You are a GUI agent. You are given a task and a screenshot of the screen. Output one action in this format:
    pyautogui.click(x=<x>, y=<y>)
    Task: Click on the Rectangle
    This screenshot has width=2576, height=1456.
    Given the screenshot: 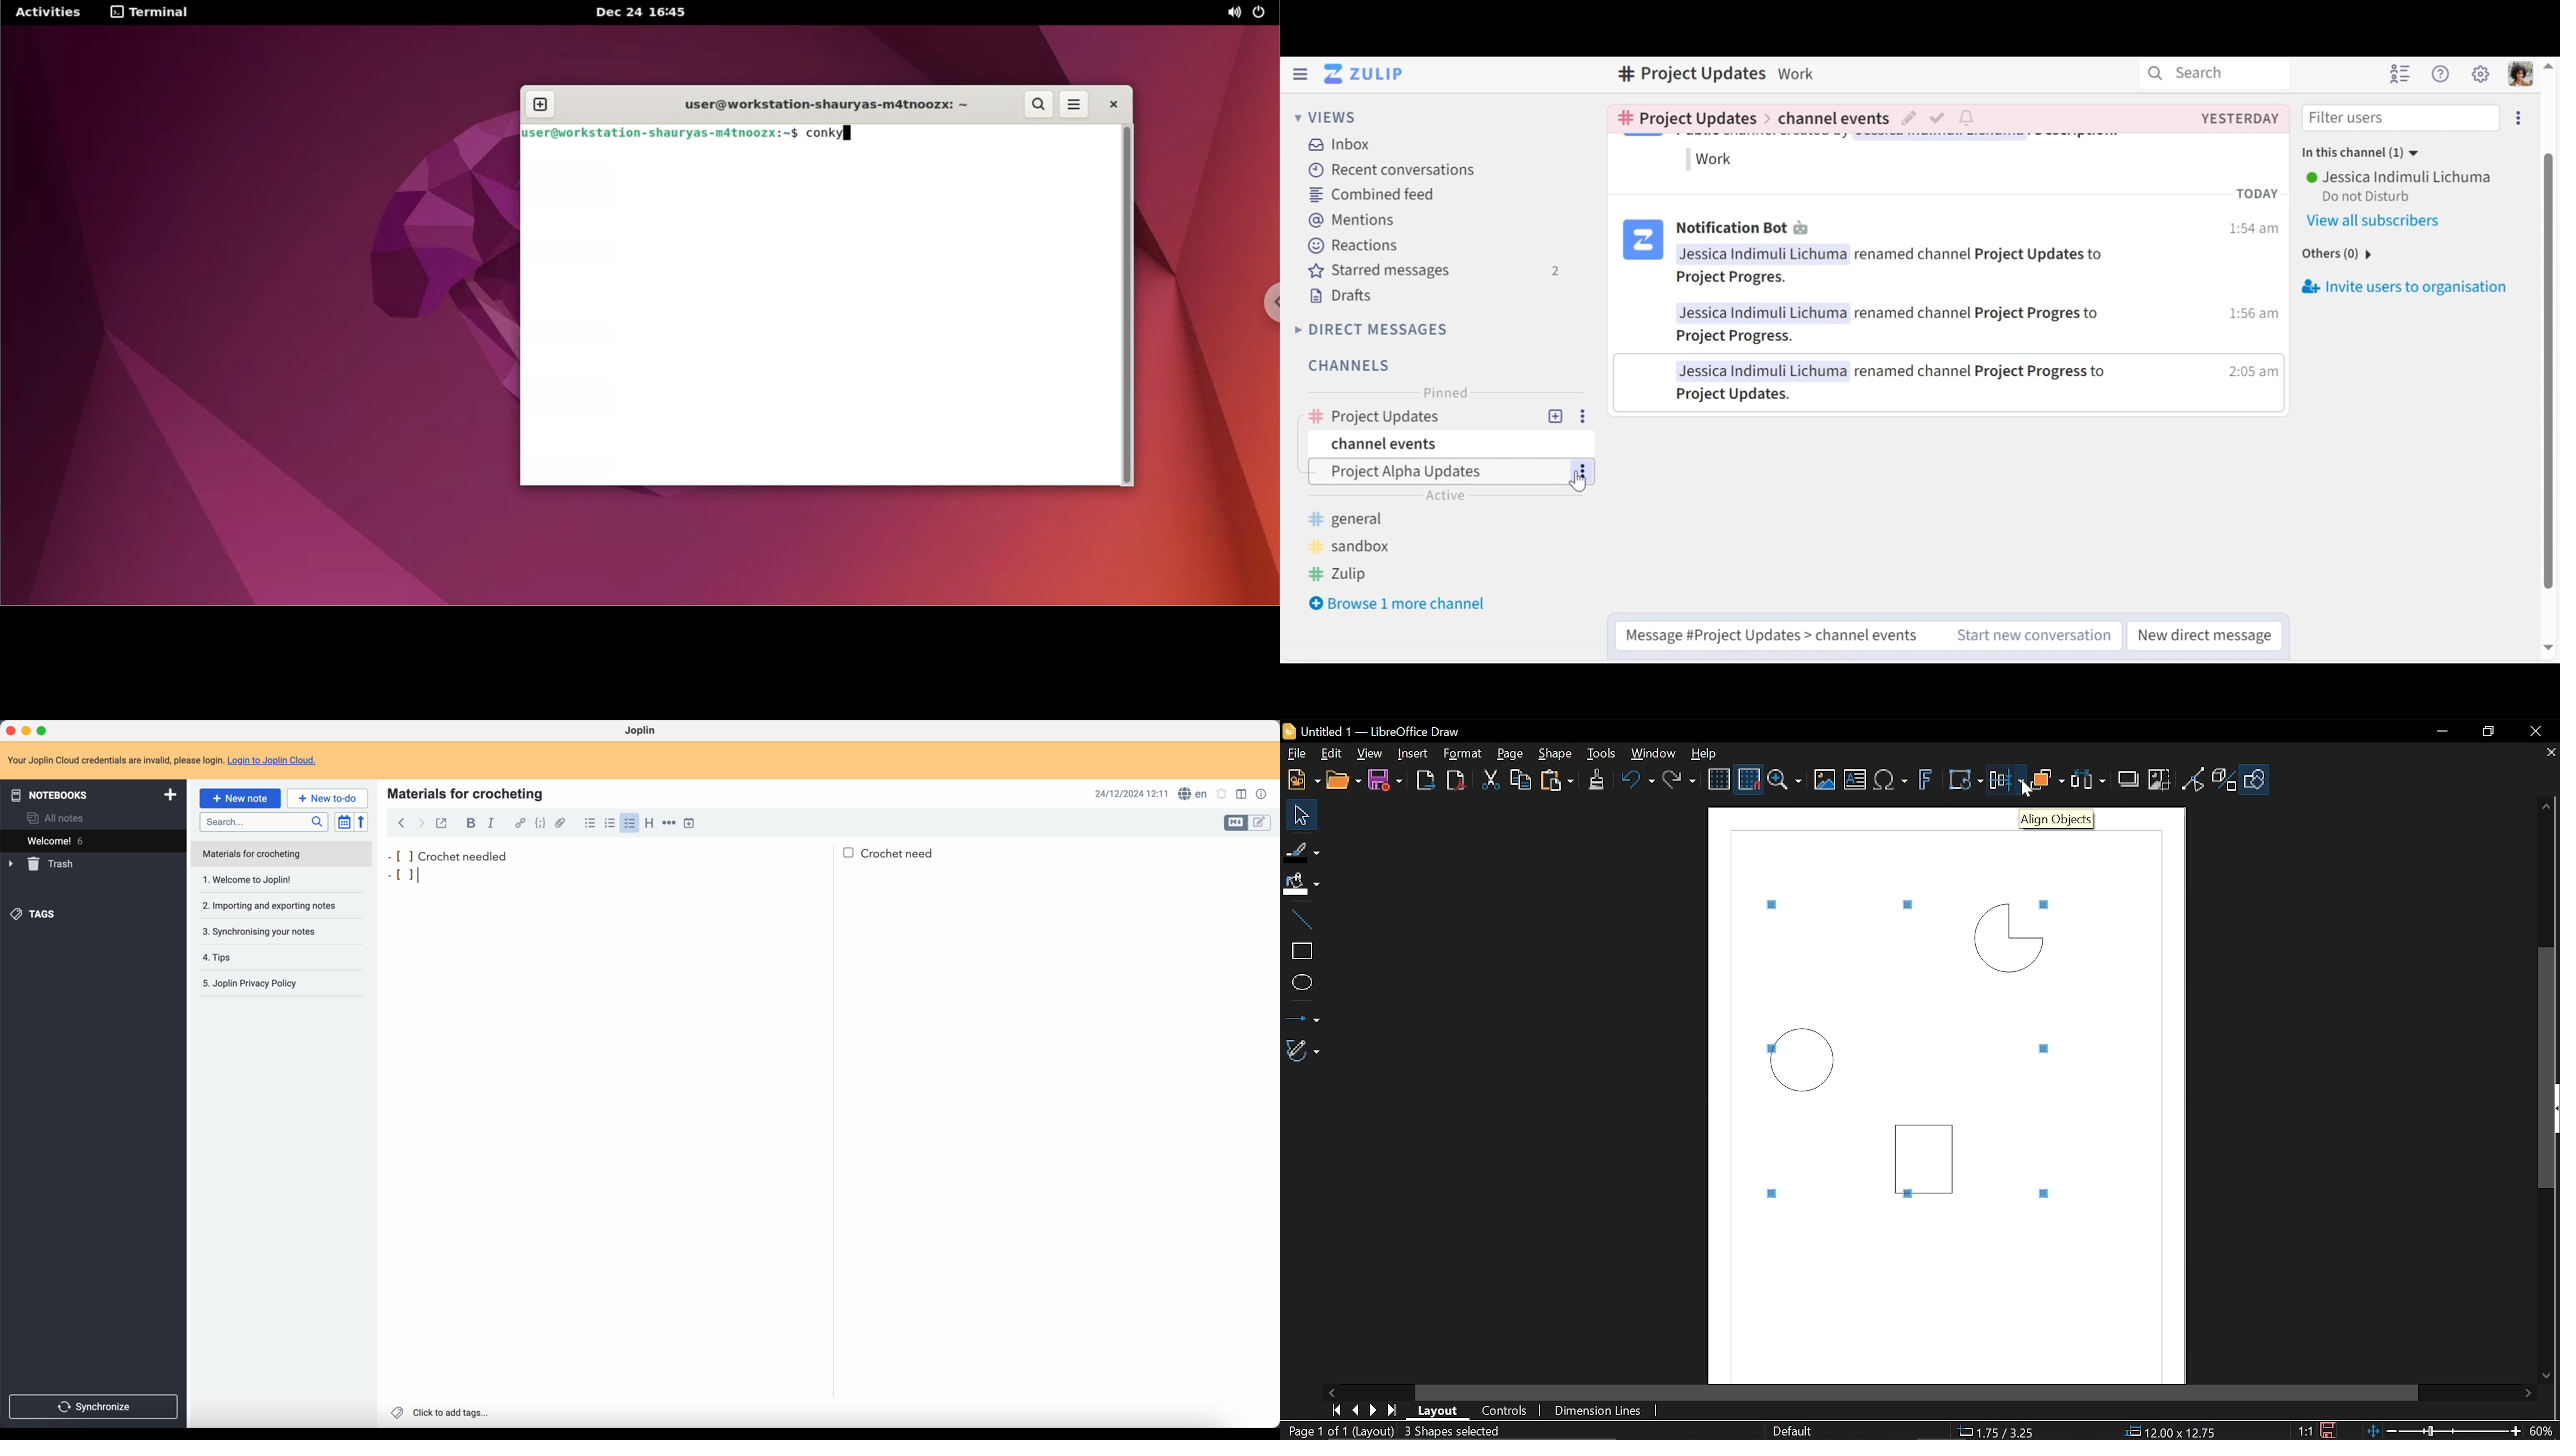 What is the action you would take?
    pyautogui.click(x=1298, y=949)
    